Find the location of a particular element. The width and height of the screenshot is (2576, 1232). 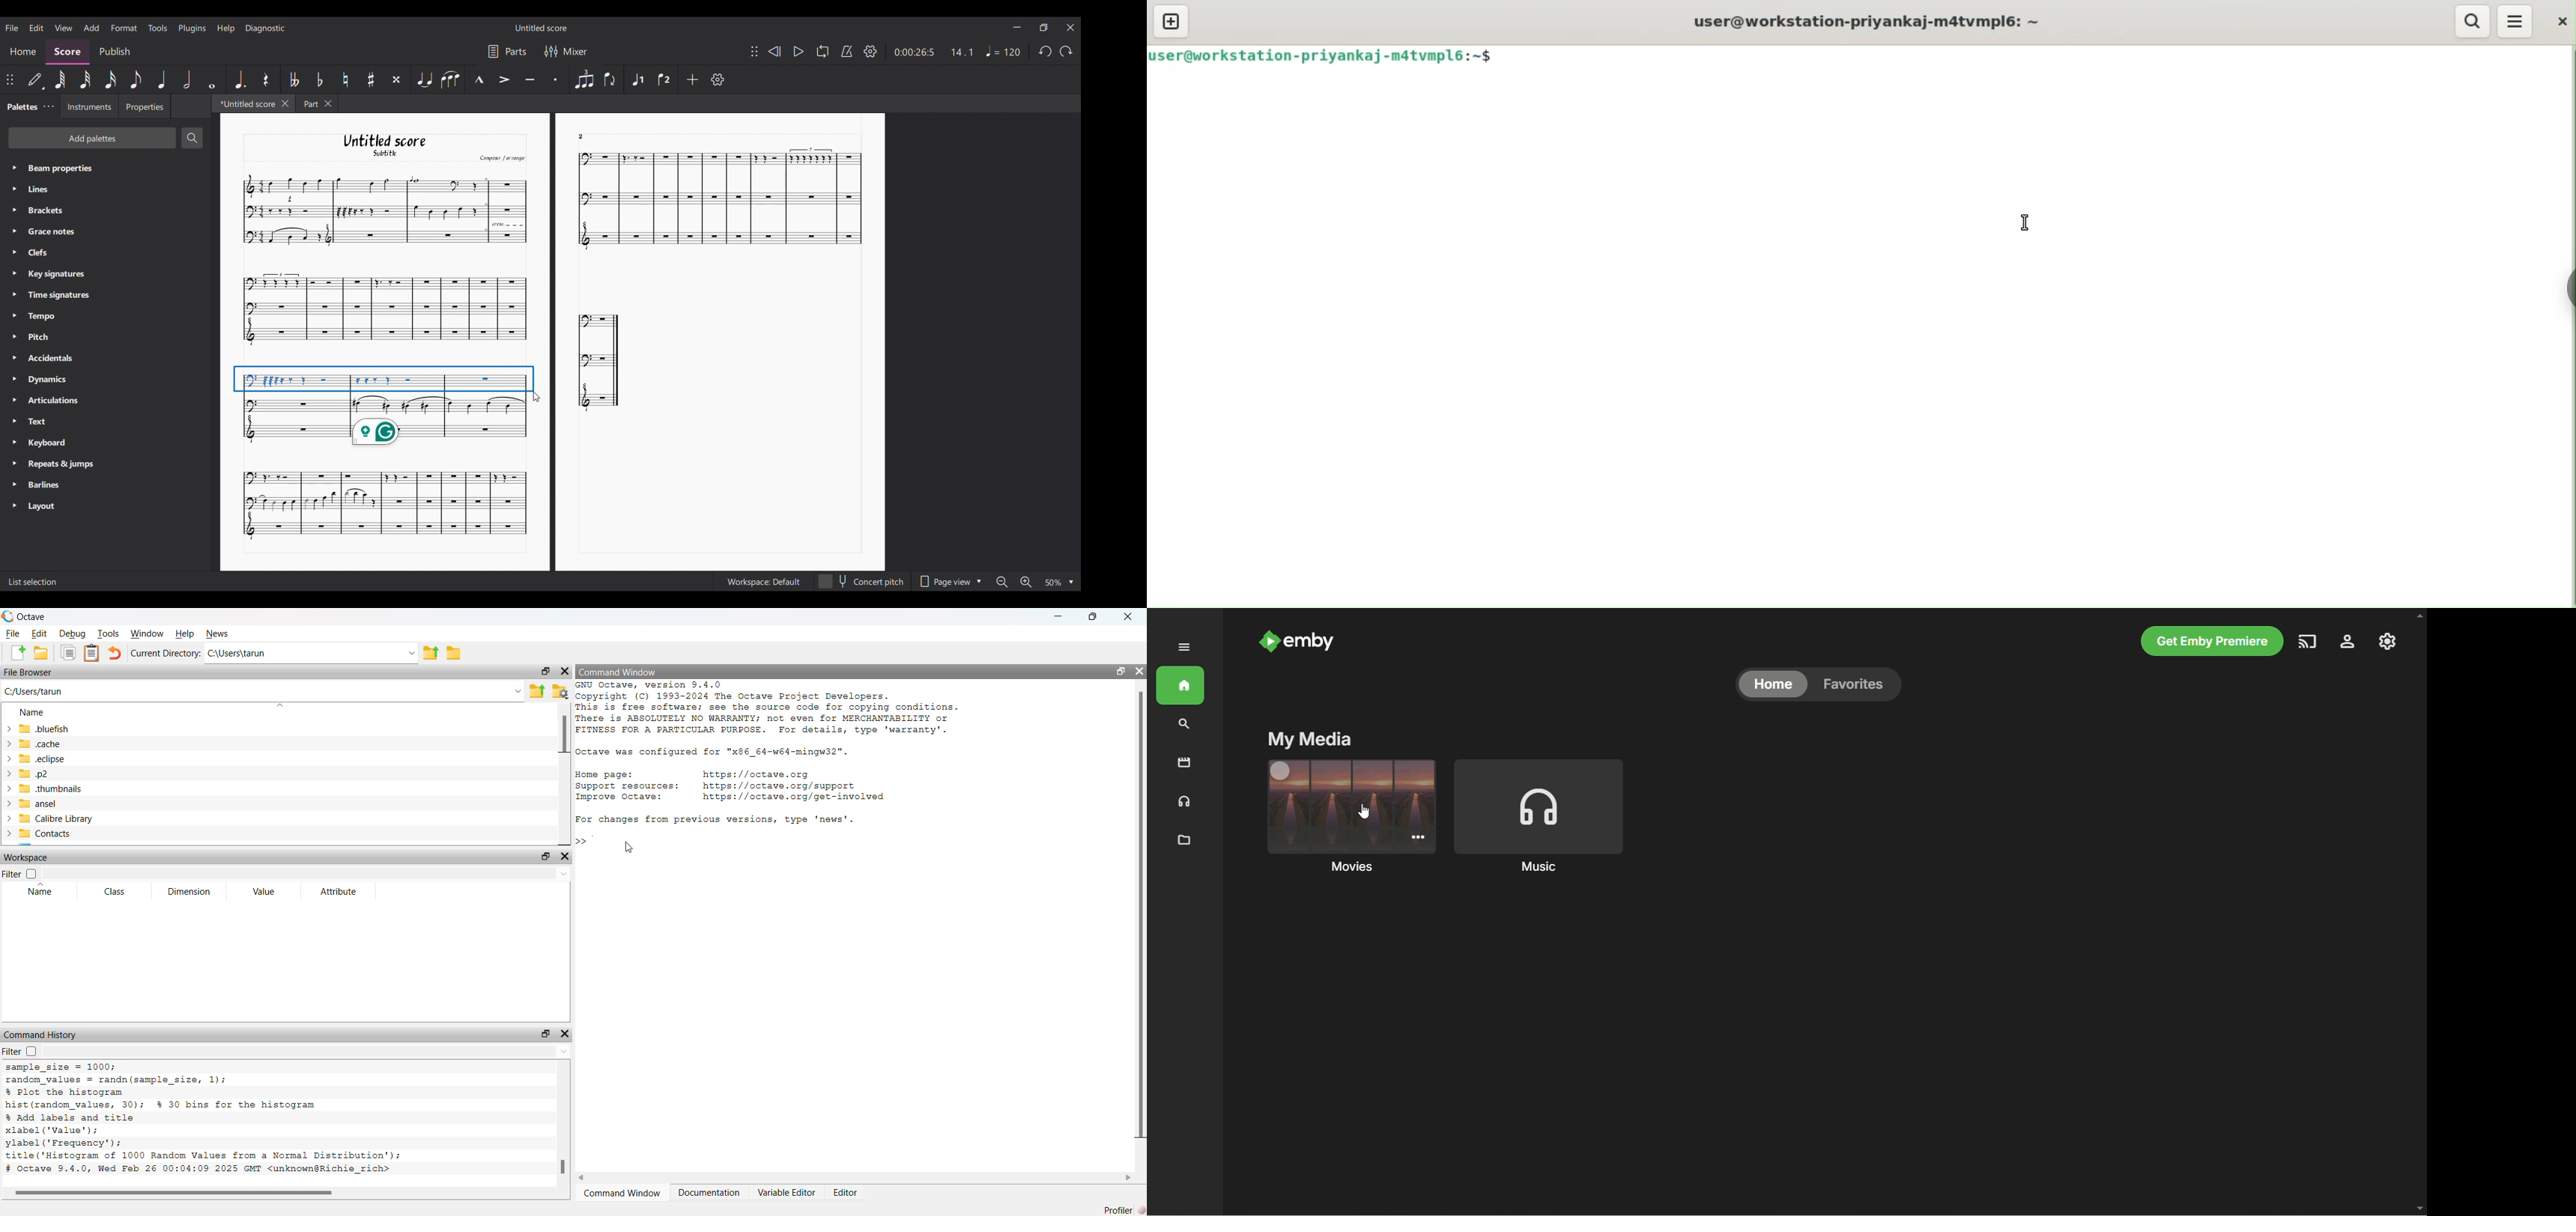

Augmentation dot is located at coordinates (240, 79).